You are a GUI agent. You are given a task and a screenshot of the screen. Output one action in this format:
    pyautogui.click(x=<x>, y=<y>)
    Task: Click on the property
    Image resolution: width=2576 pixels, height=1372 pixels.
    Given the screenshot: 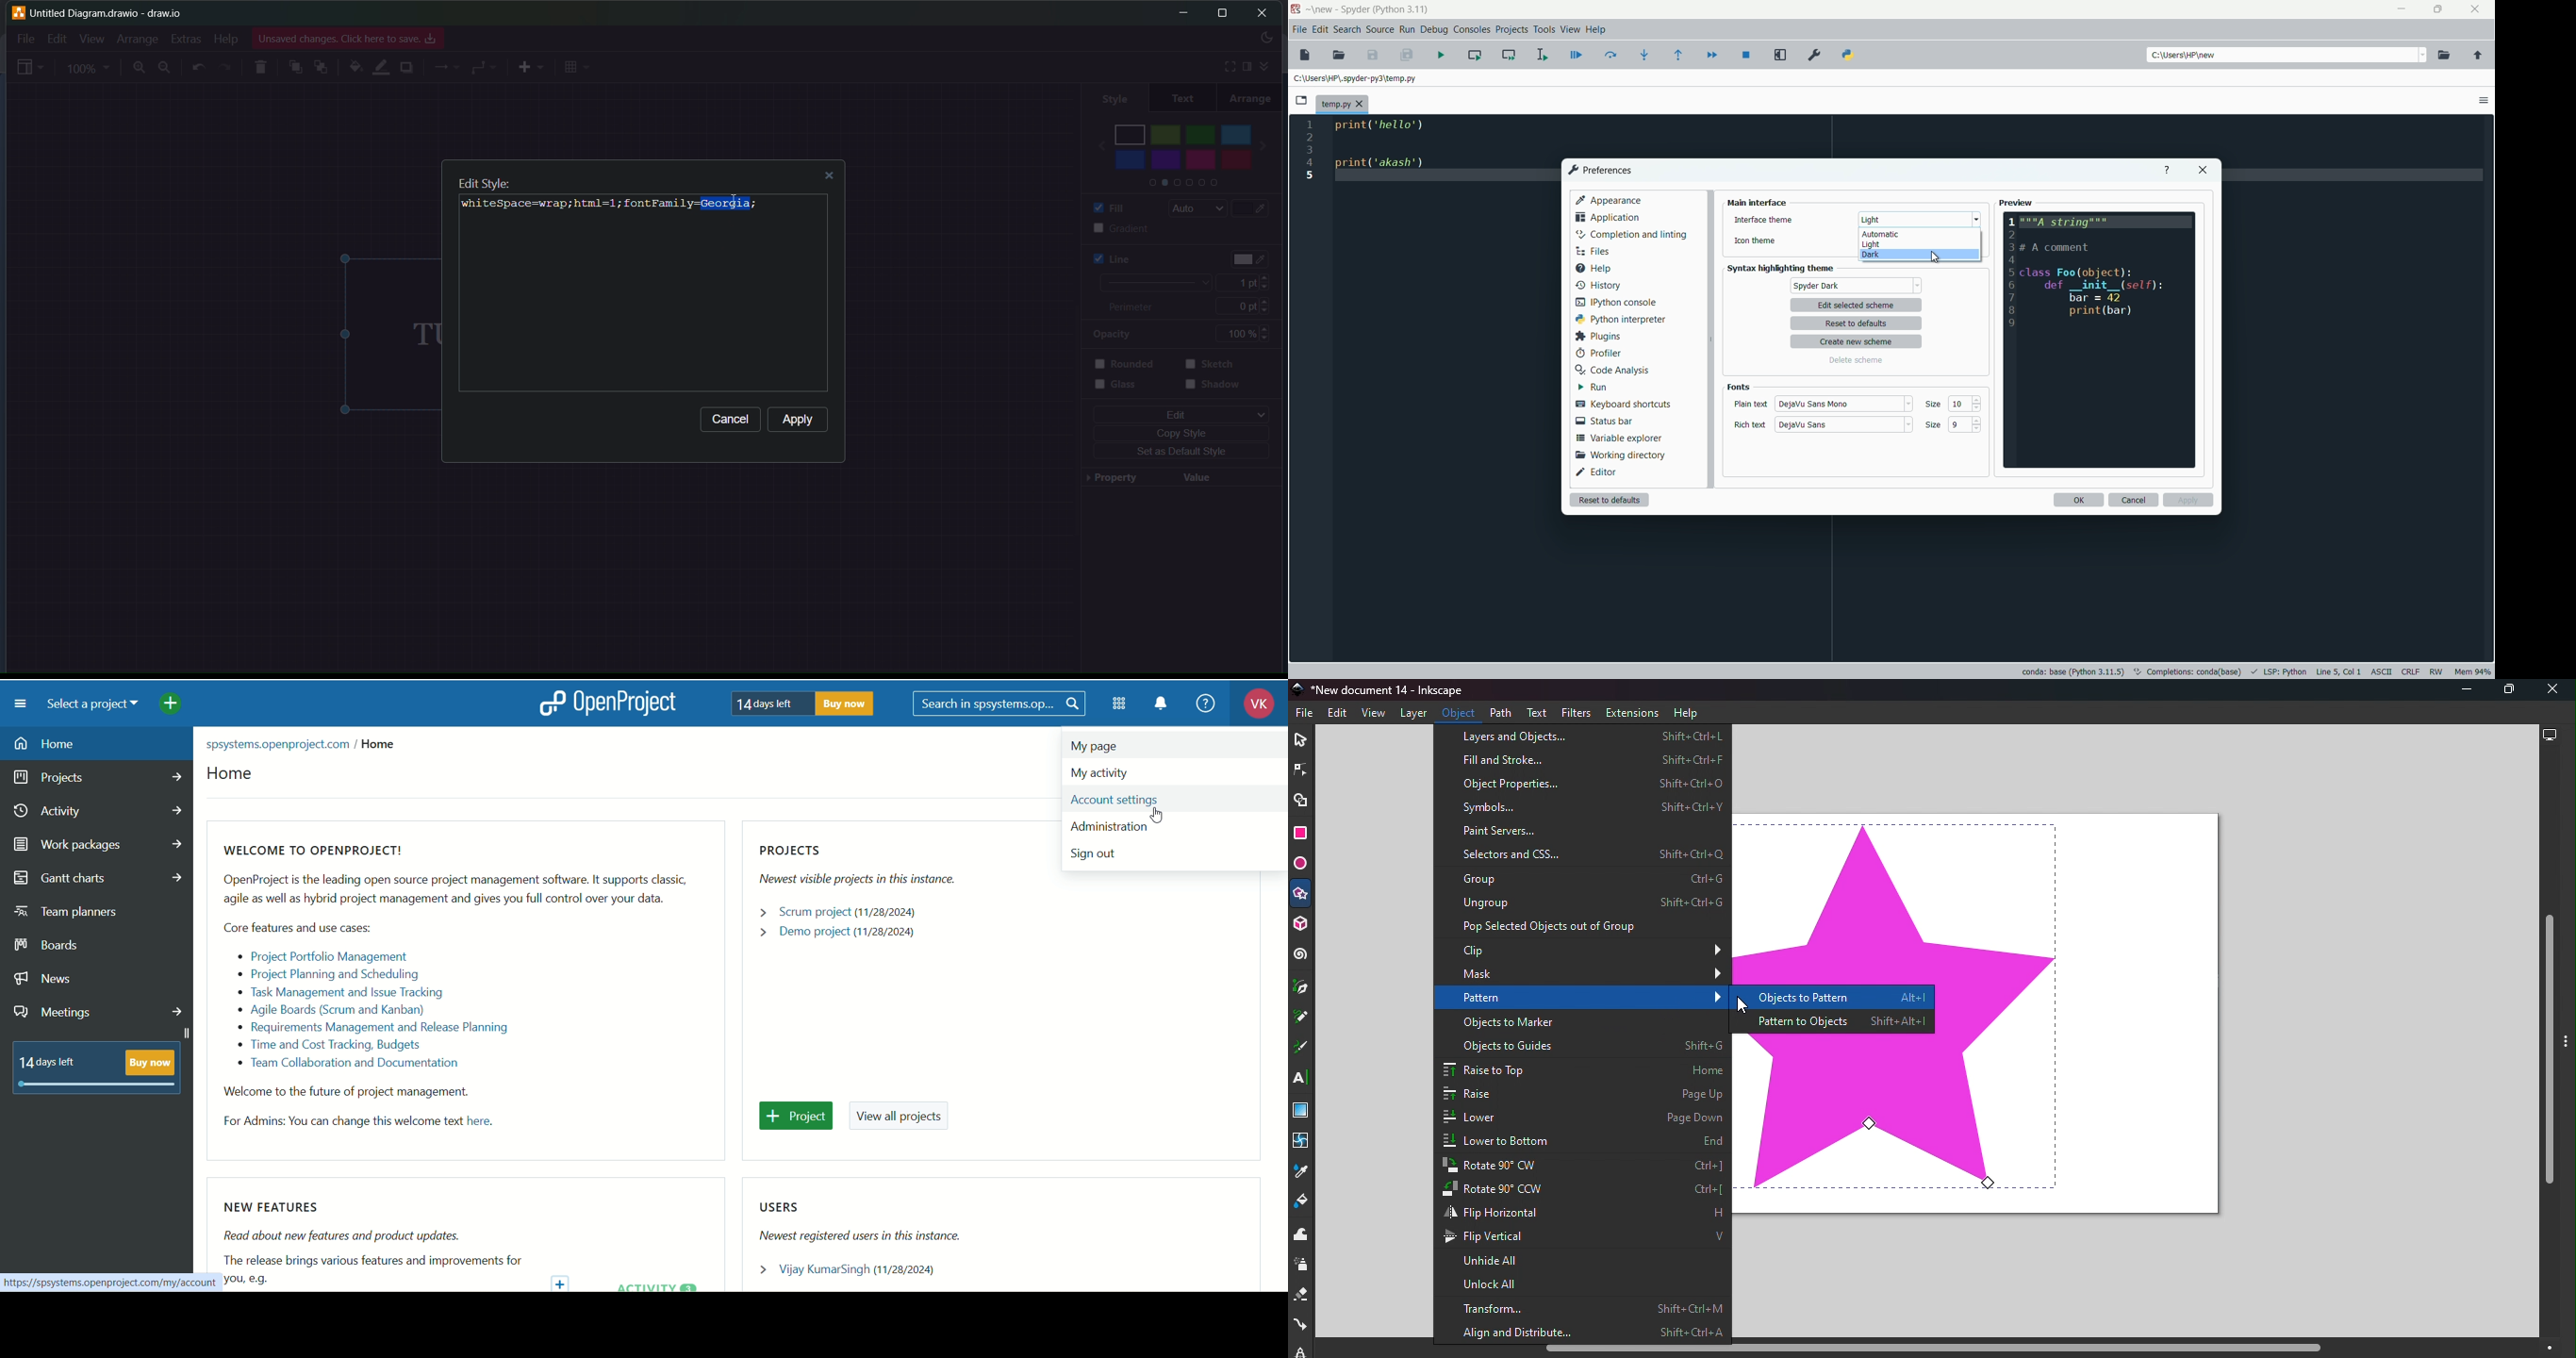 What is the action you would take?
    pyautogui.click(x=1109, y=480)
    